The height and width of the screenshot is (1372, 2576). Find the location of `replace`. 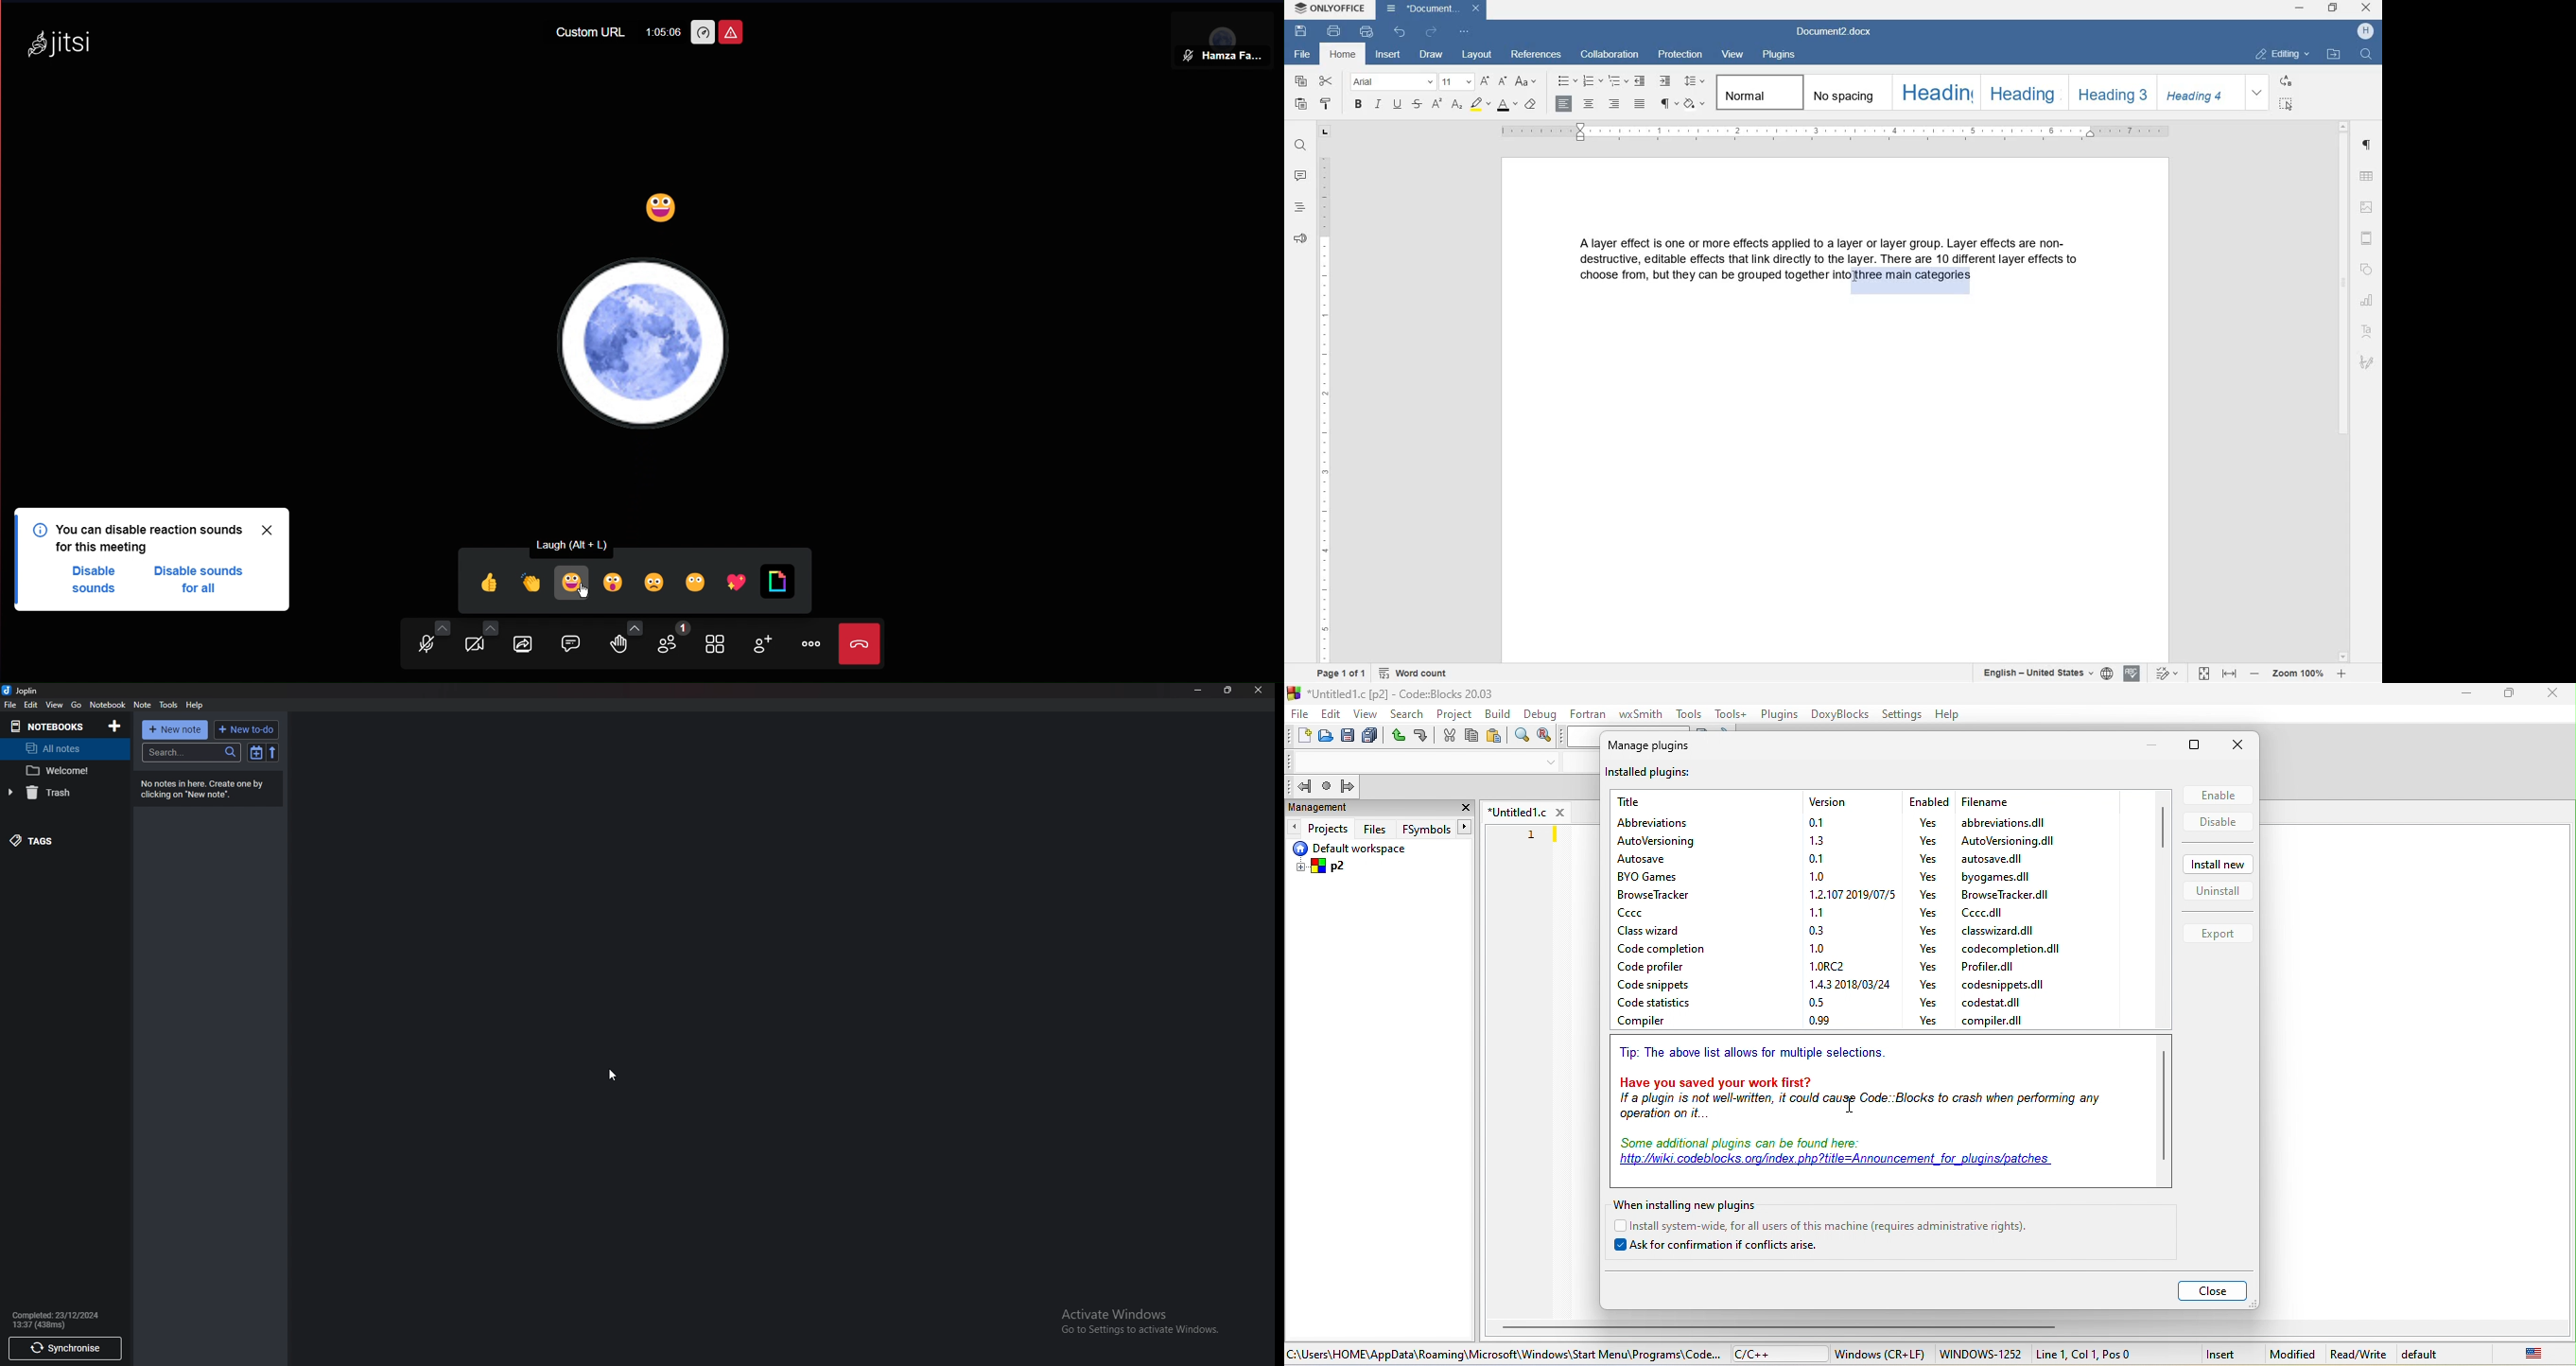

replace is located at coordinates (2287, 82).